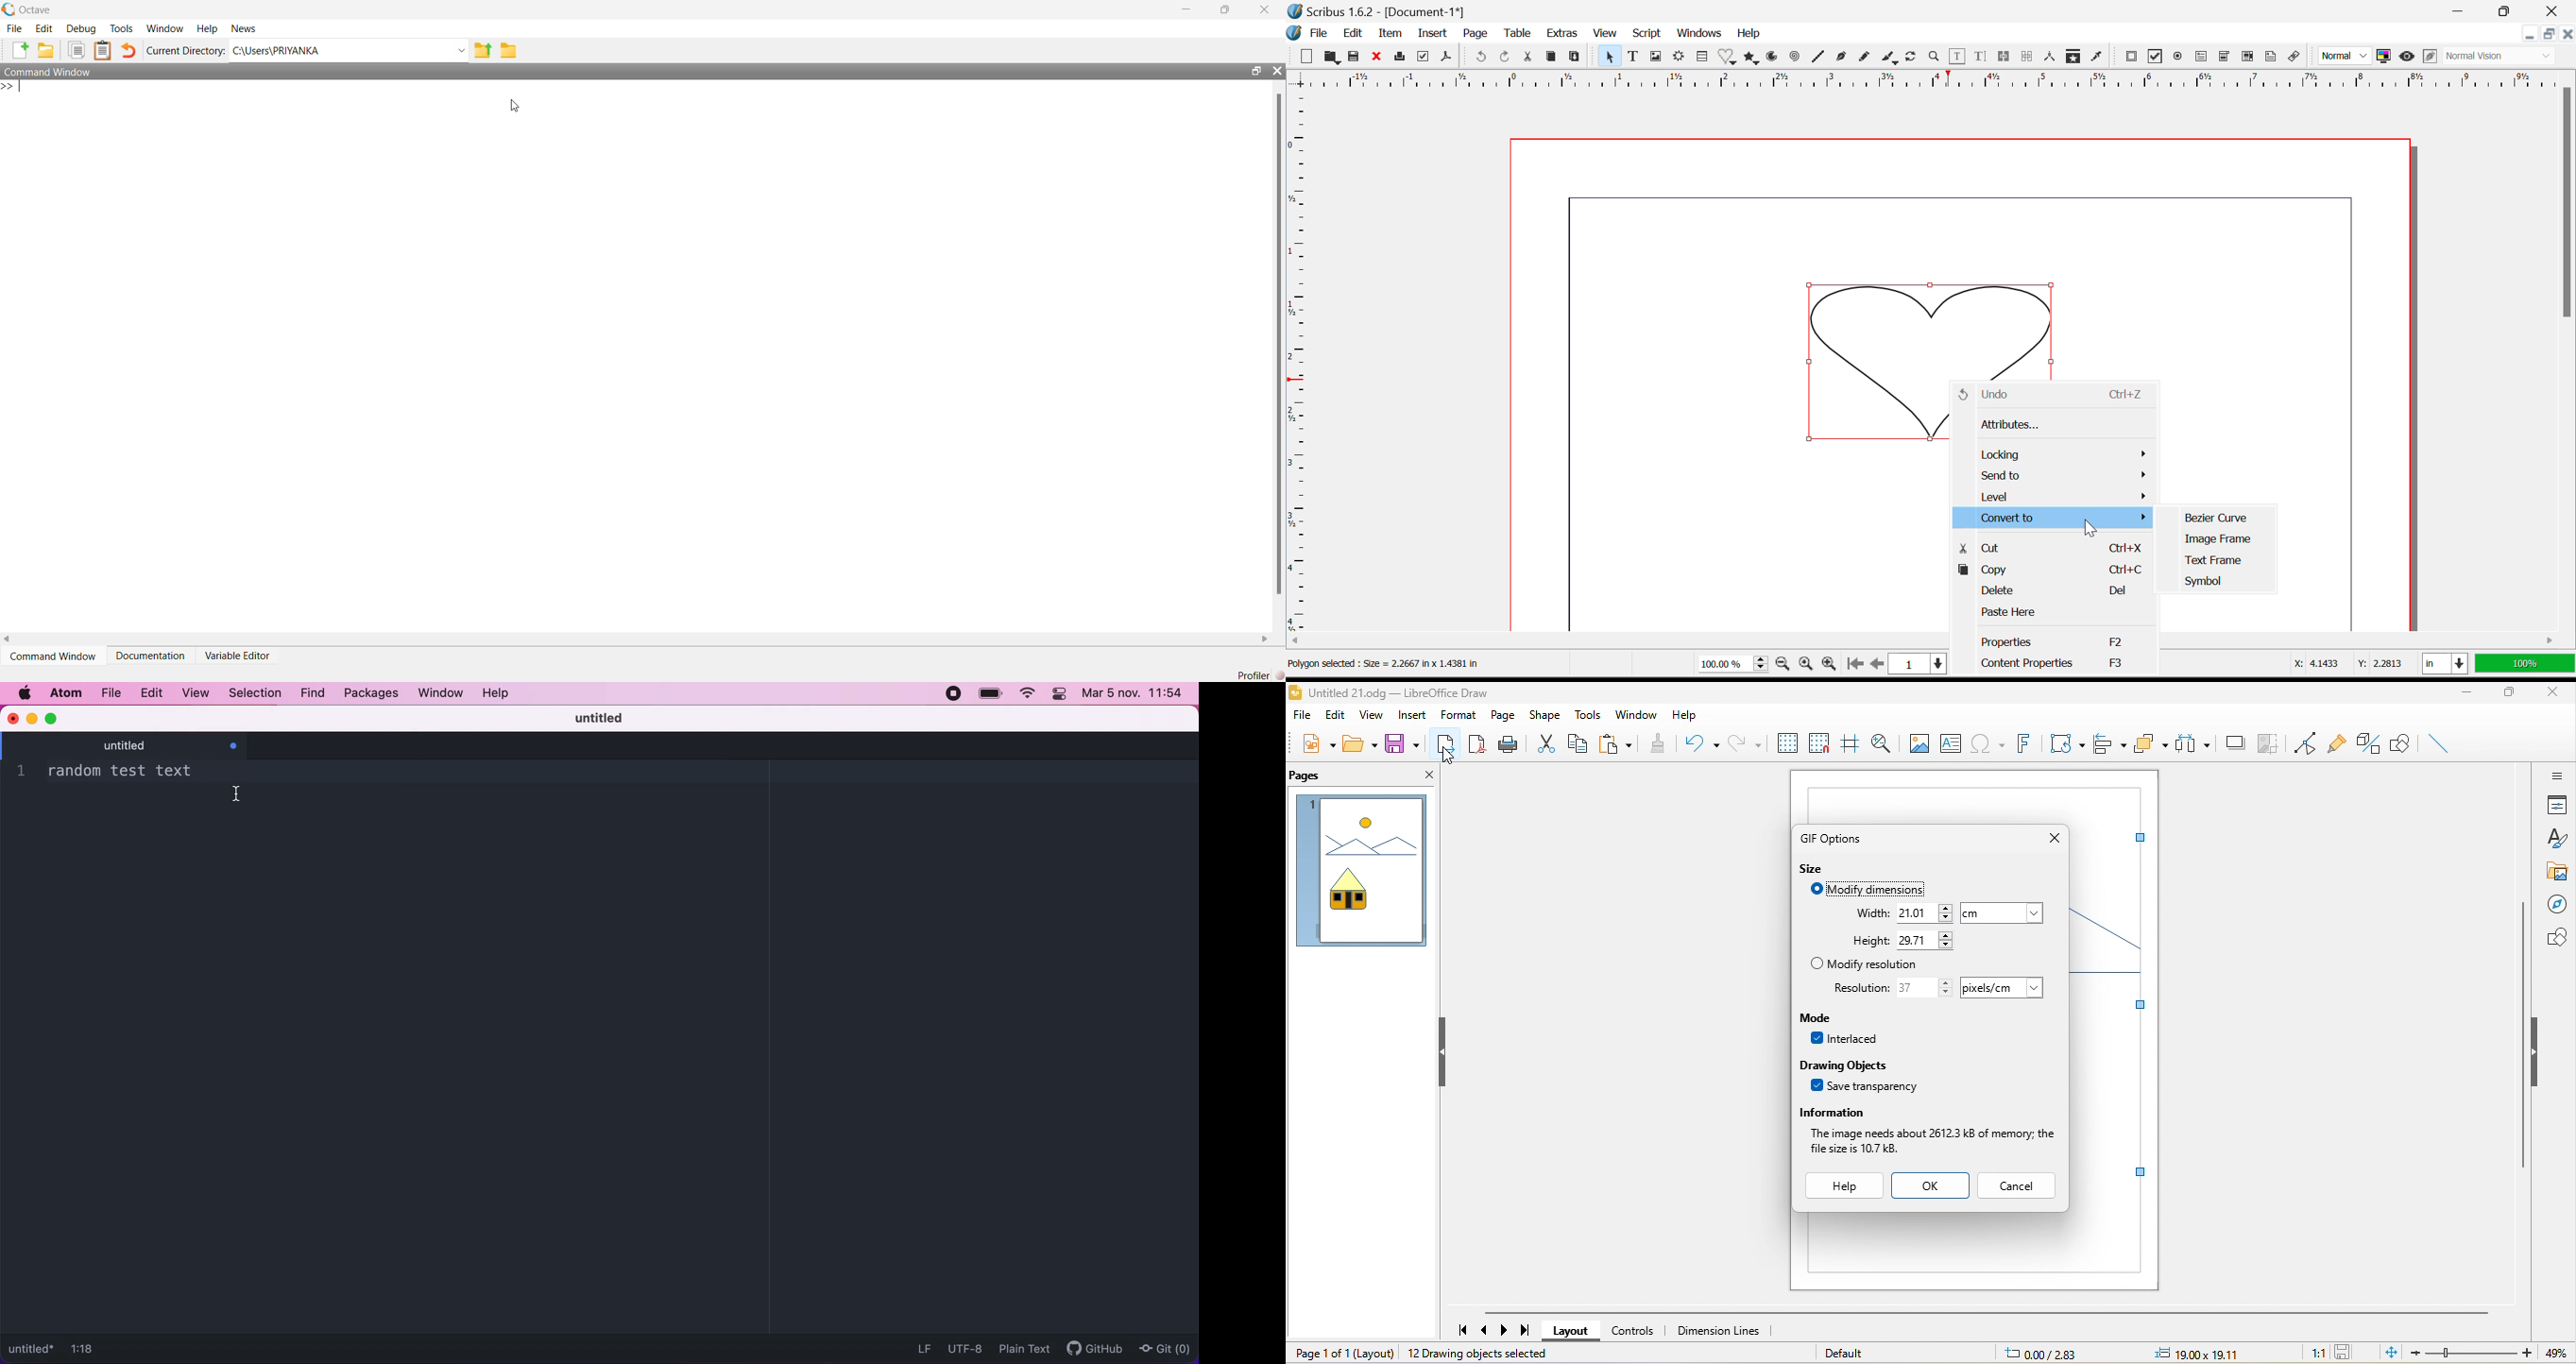 The width and height of the screenshot is (2576, 1372). I want to click on Pdf Checkbox, so click(2157, 58).